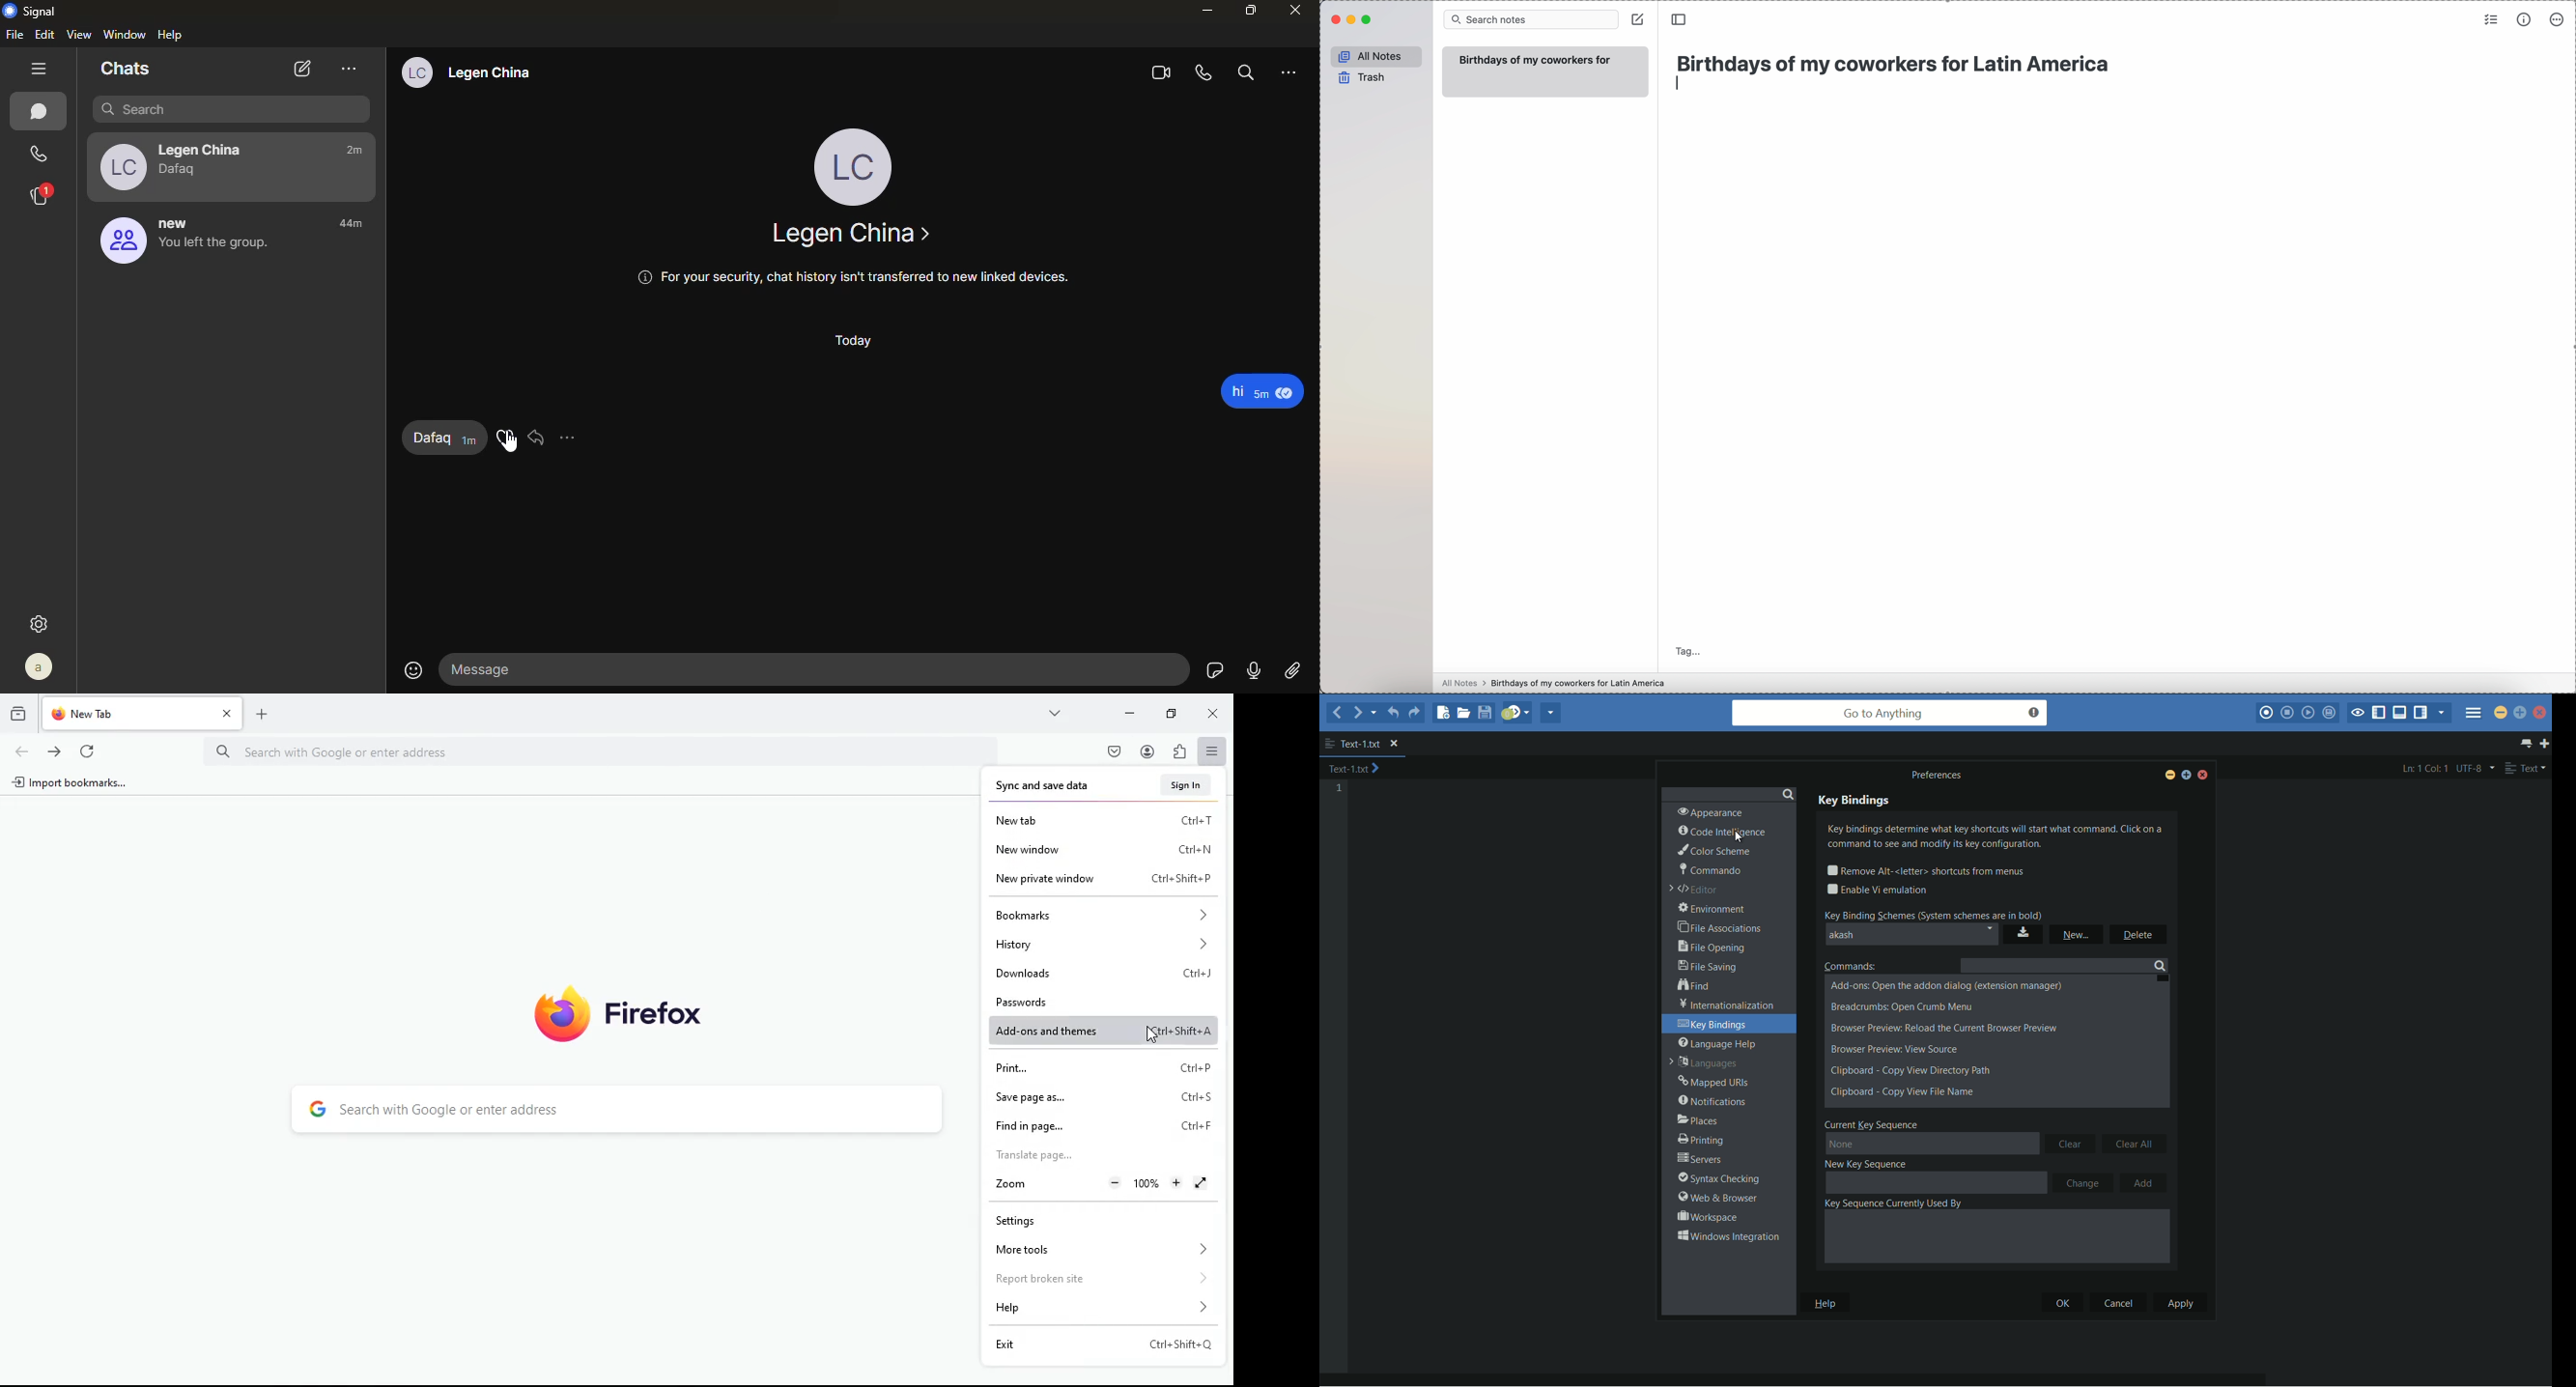  What do you see at coordinates (261, 714) in the screenshot?
I see `Add Tab` at bounding box center [261, 714].